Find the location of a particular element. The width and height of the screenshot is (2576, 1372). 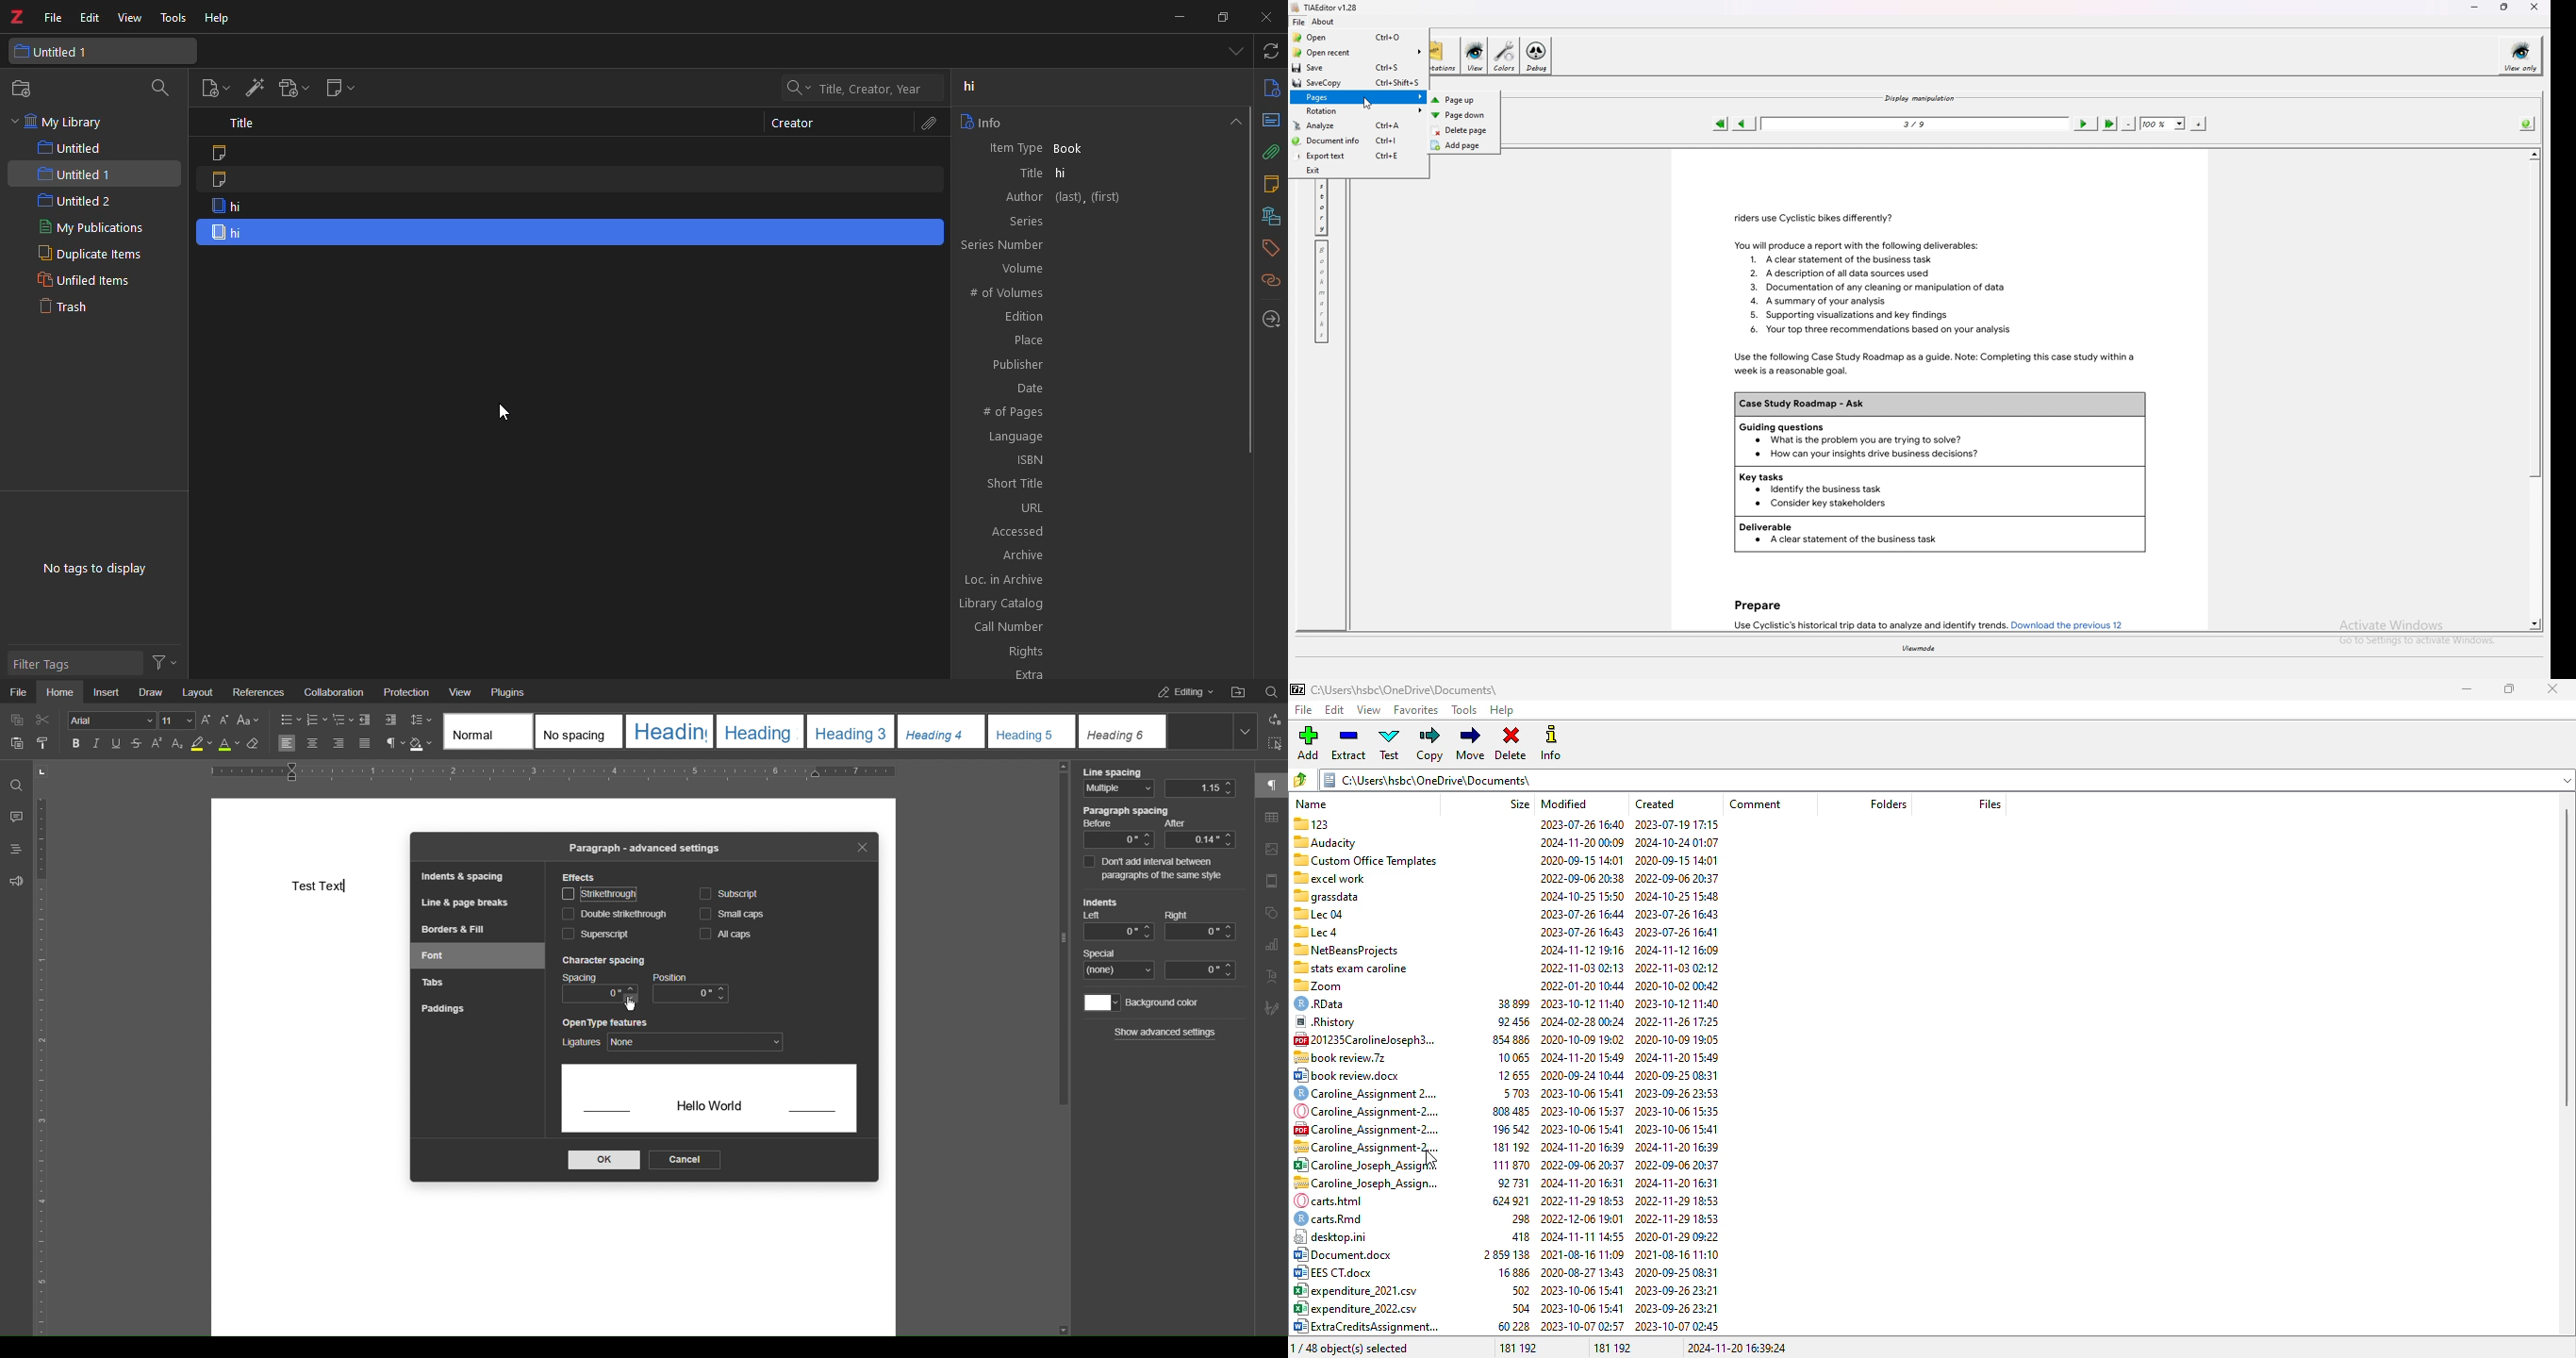

Erase is located at coordinates (253, 745).